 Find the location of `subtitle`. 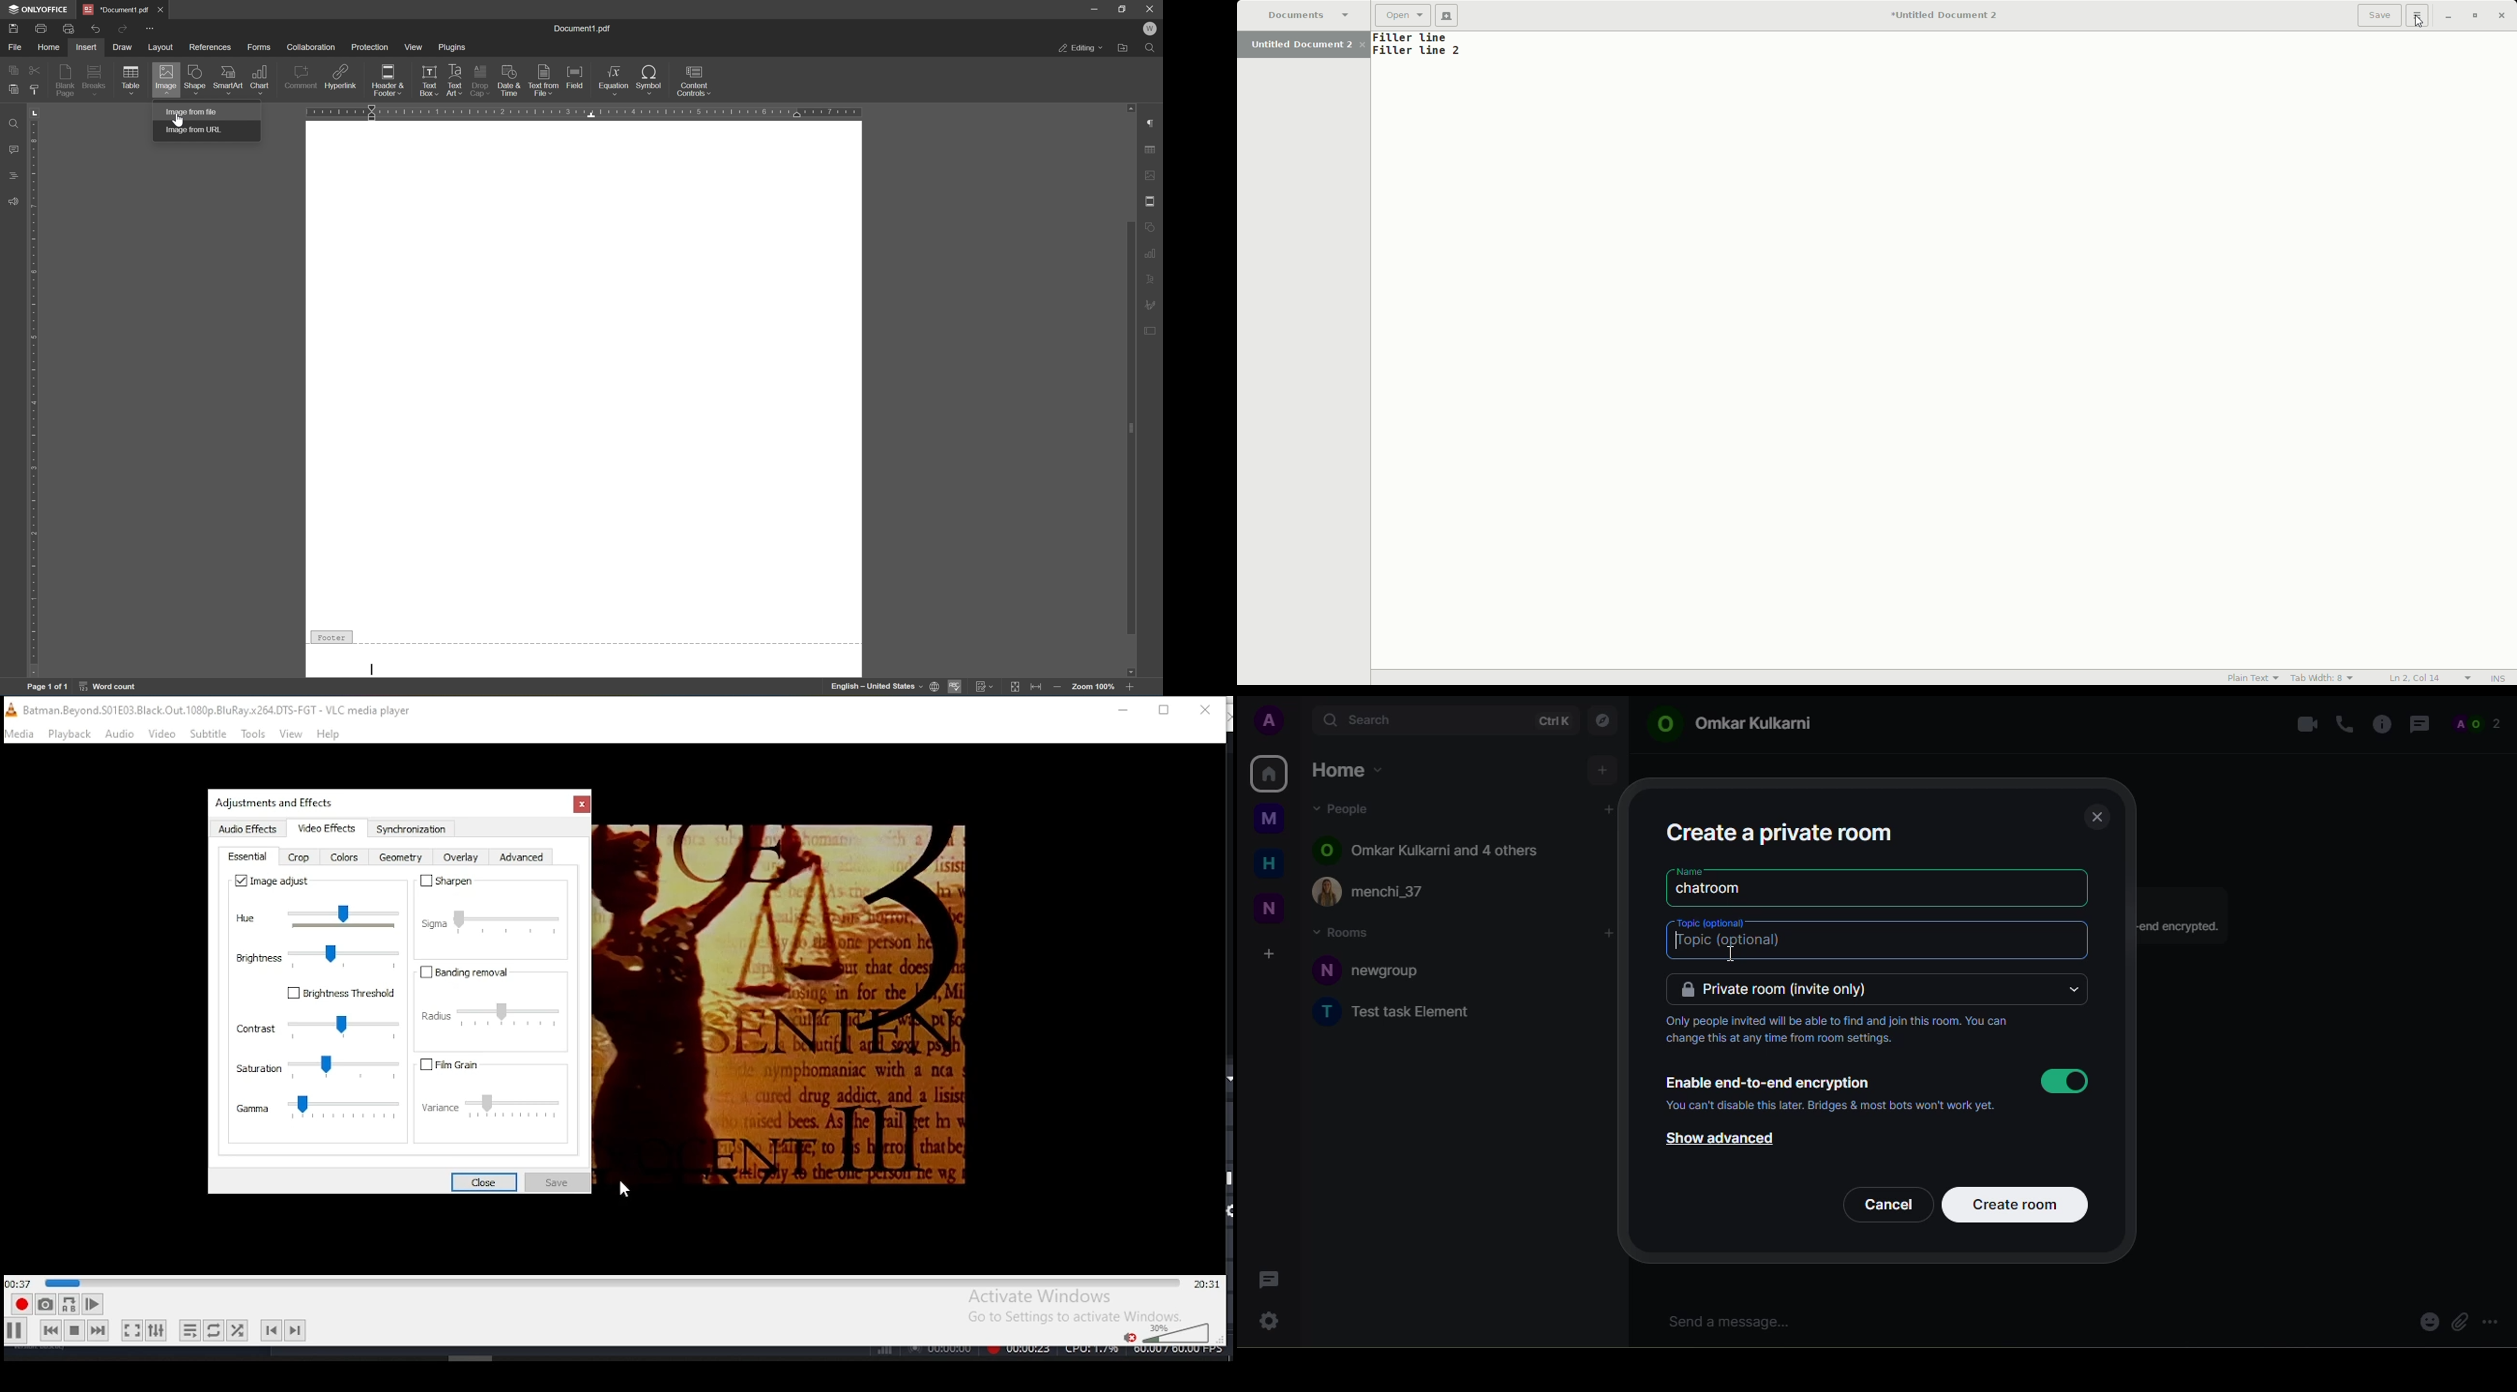

subtitle is located at coordinates (209, 735).